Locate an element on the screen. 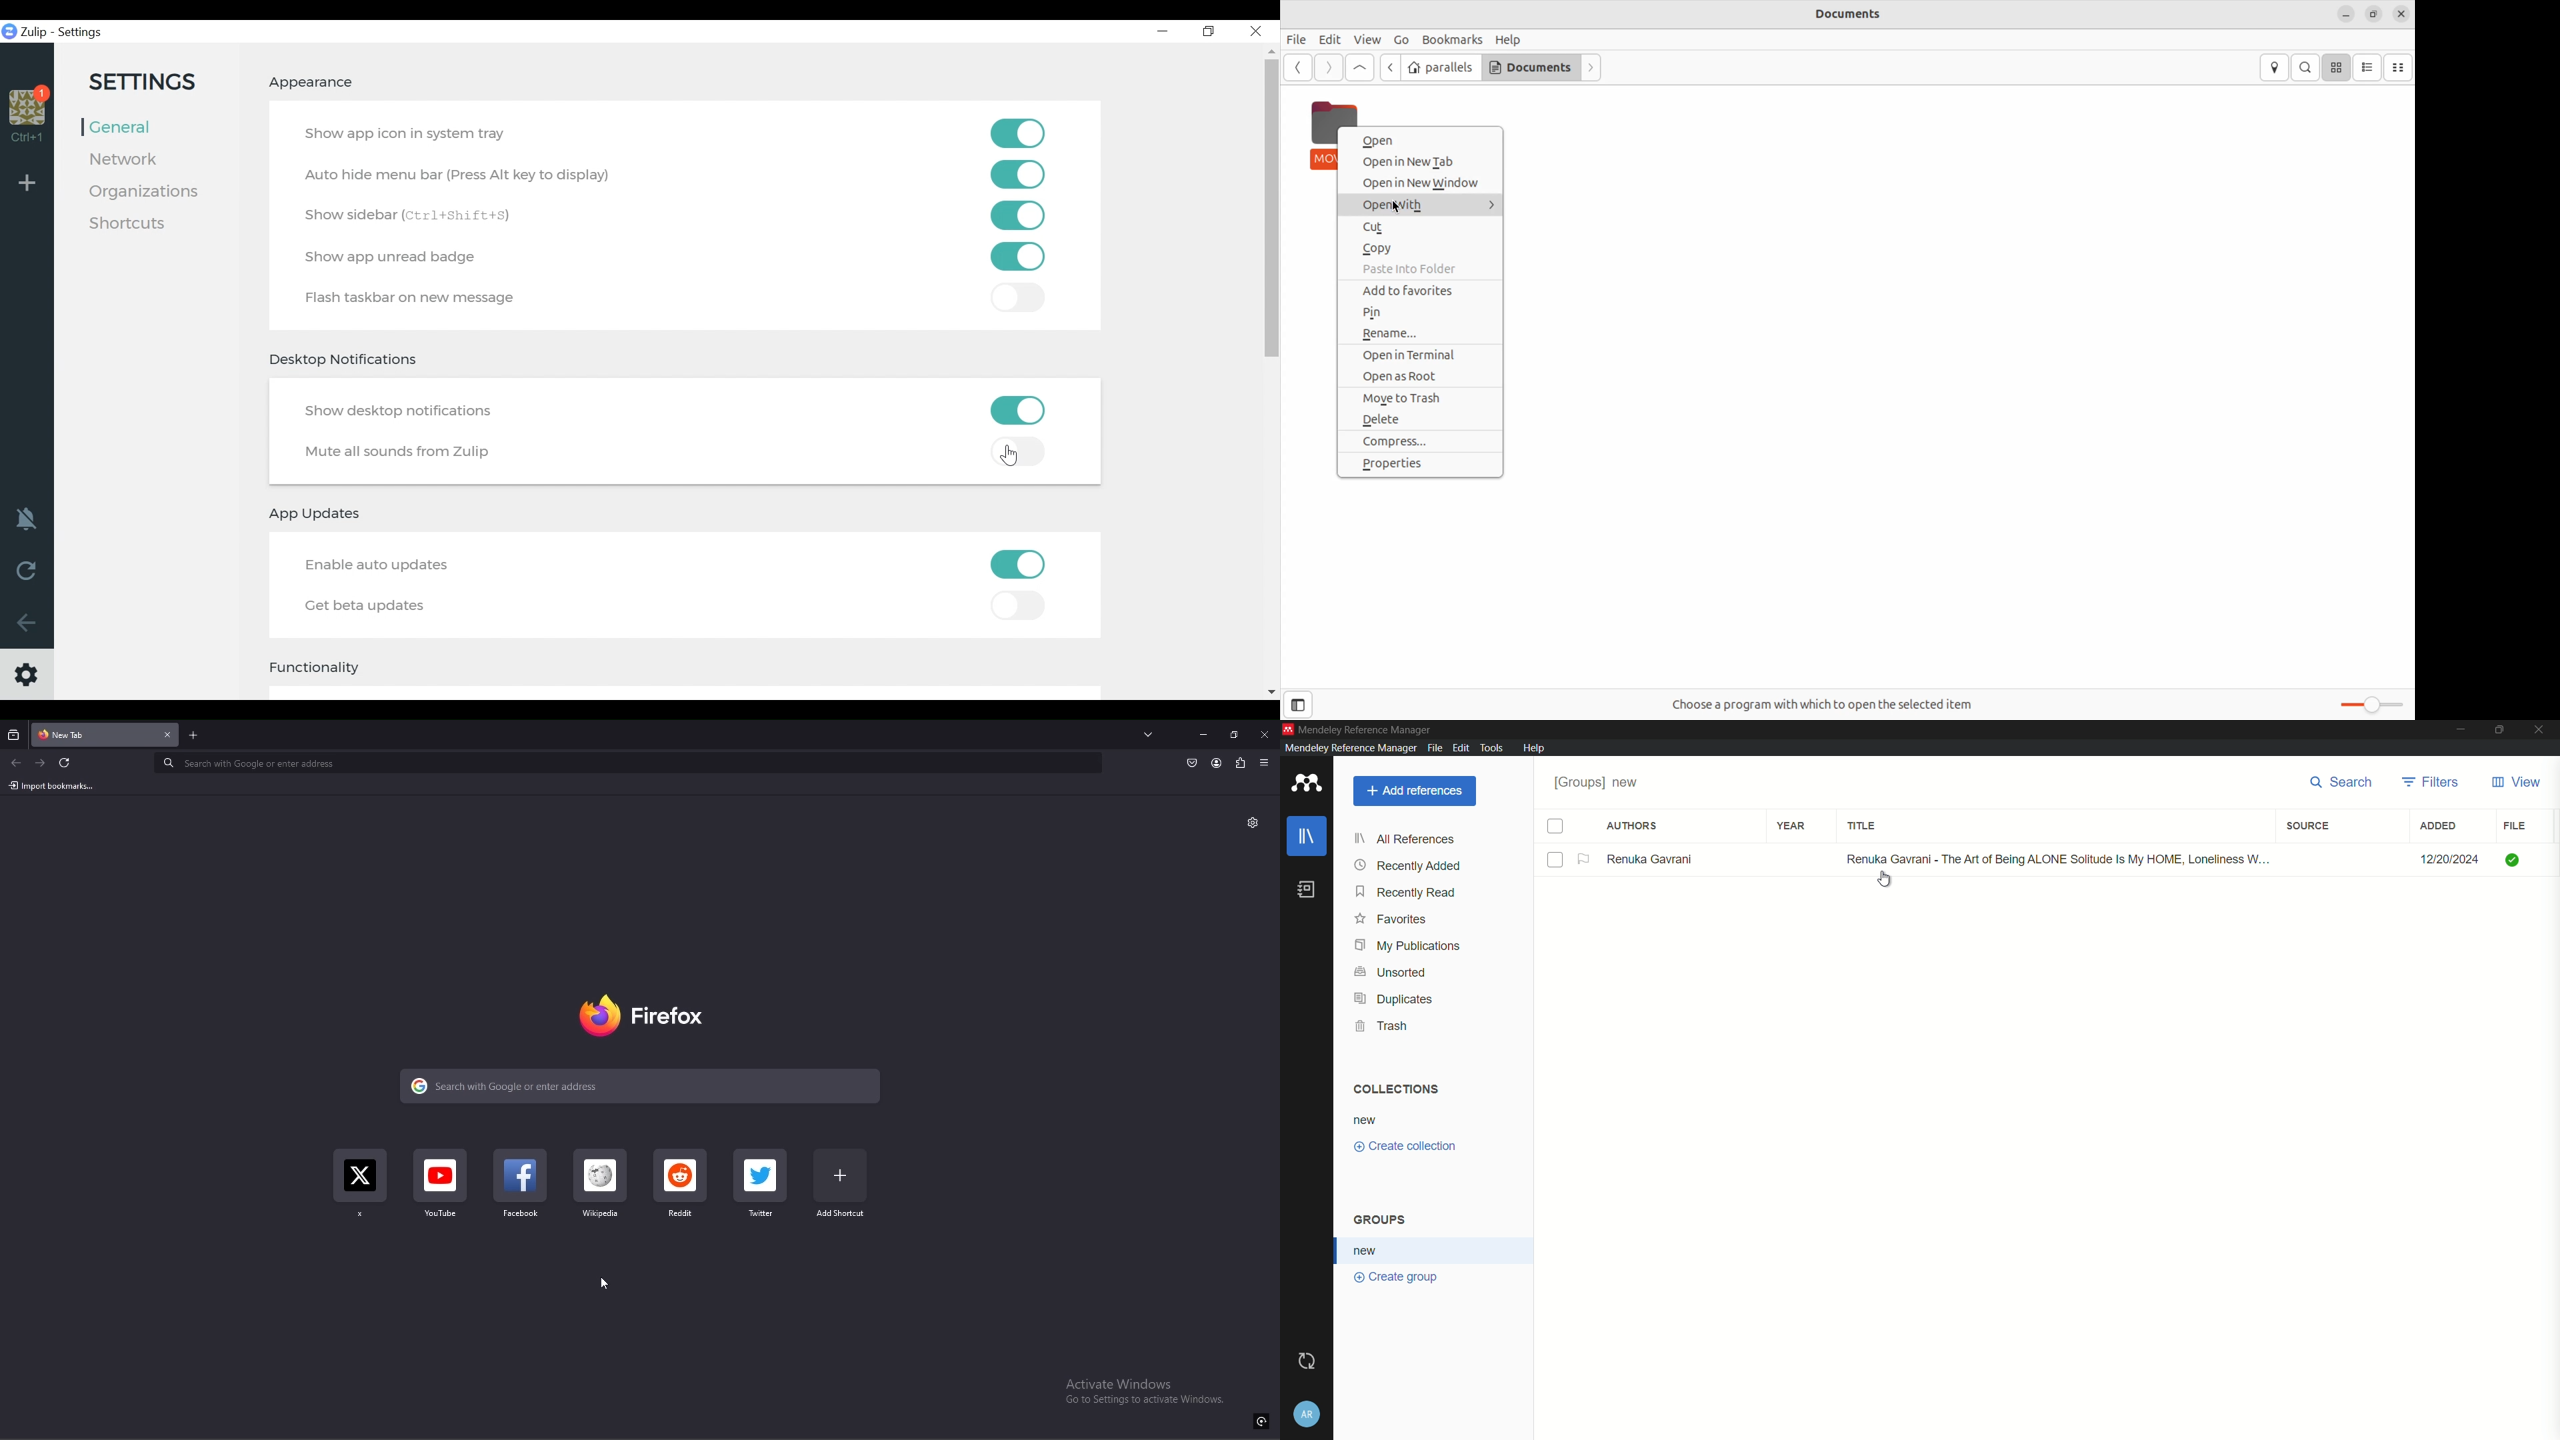  Toggle on/off show desktop notifications is located at coordinates (1021, 409).